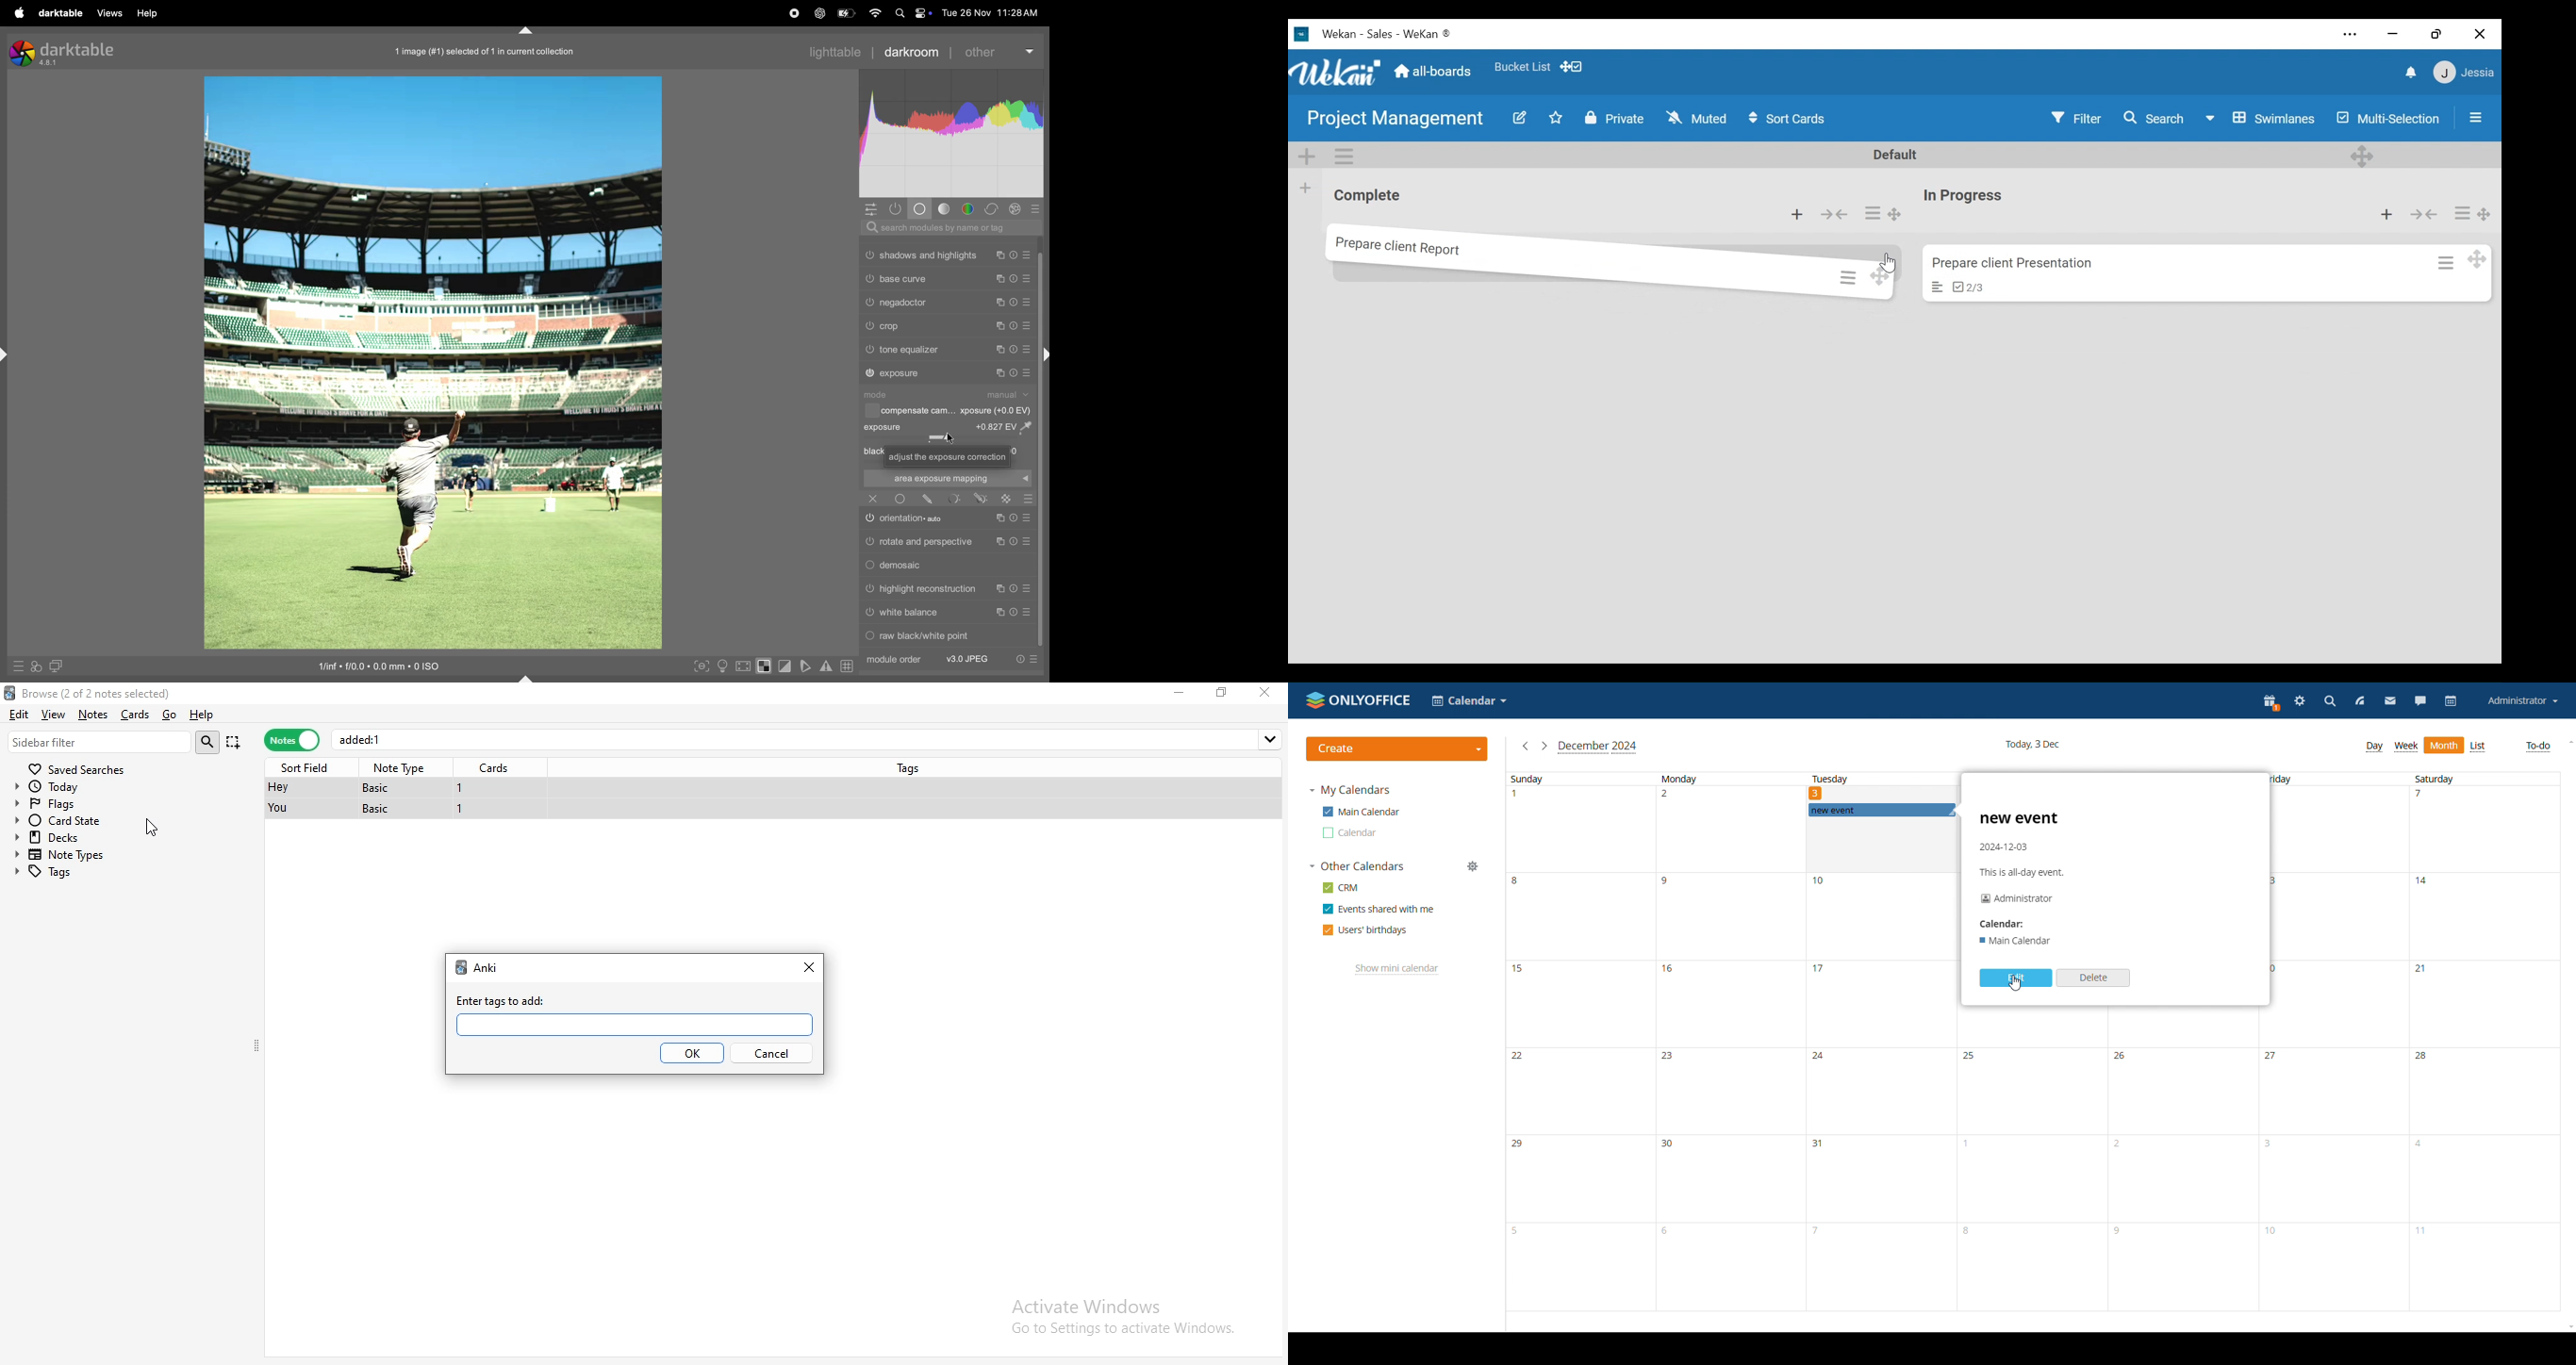 The width and height of the screenshot is (2576, 1372). I want to click on reset Preset, so click(1013, 542).